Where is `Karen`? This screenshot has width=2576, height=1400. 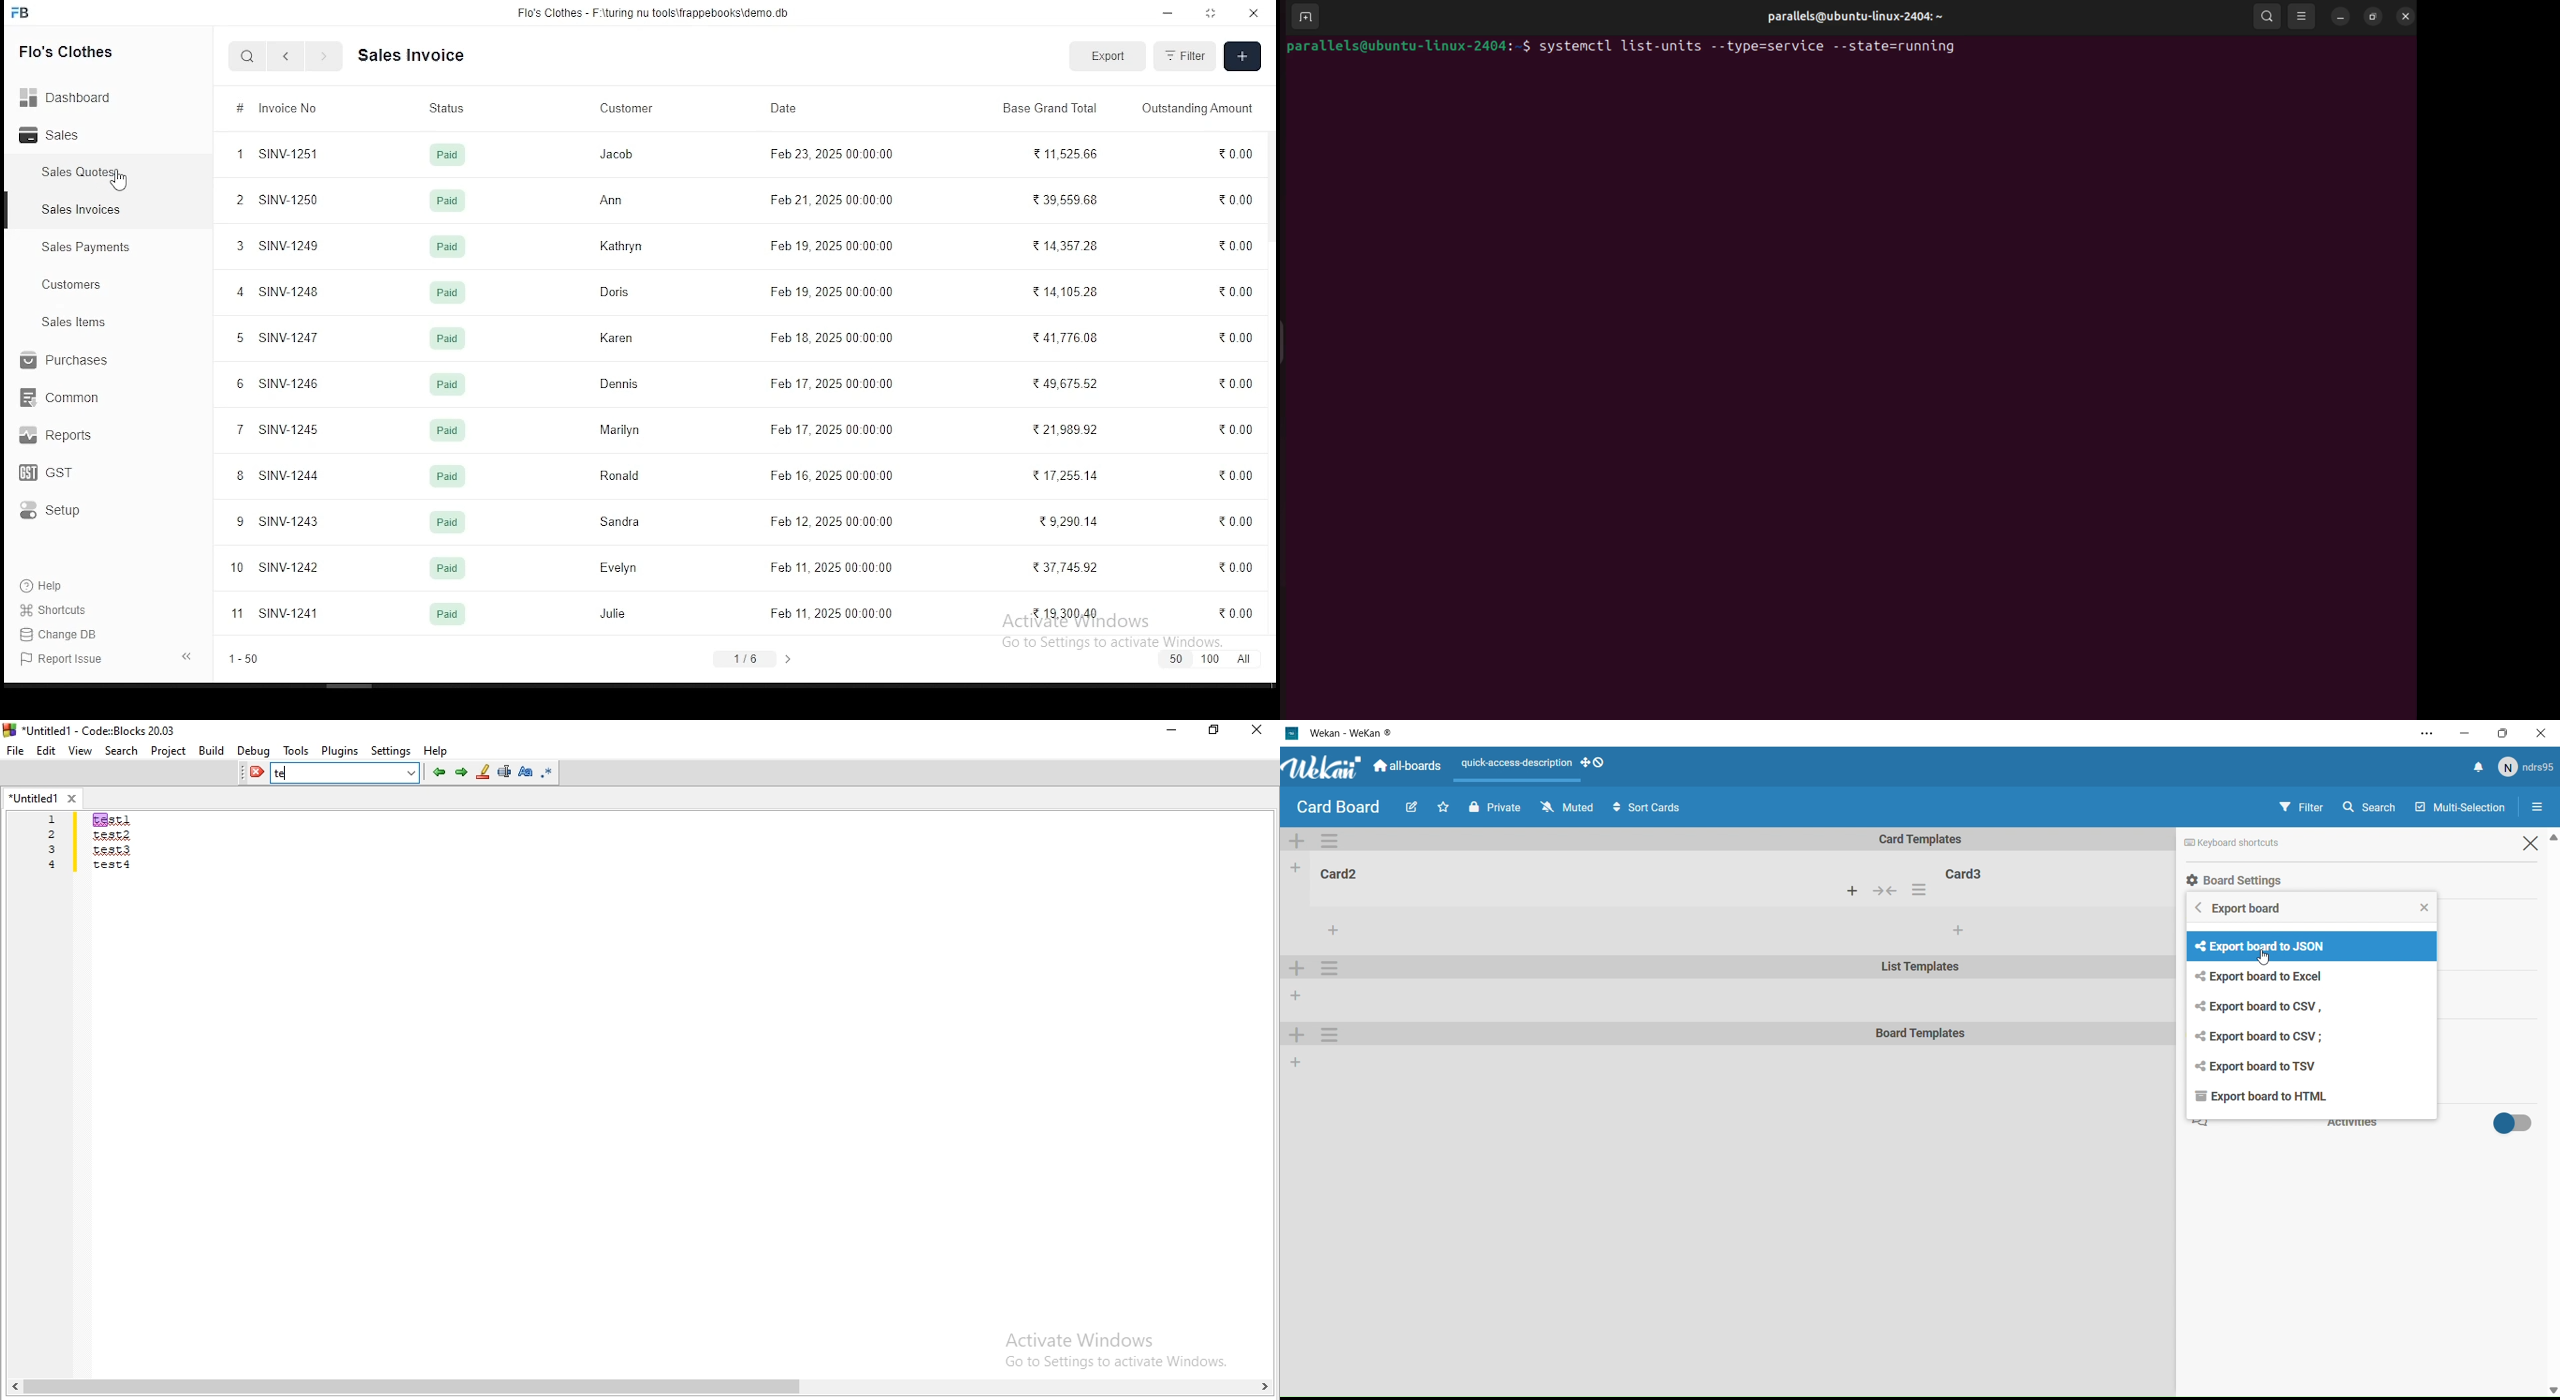 Karen is located at coordinates (619, 335).